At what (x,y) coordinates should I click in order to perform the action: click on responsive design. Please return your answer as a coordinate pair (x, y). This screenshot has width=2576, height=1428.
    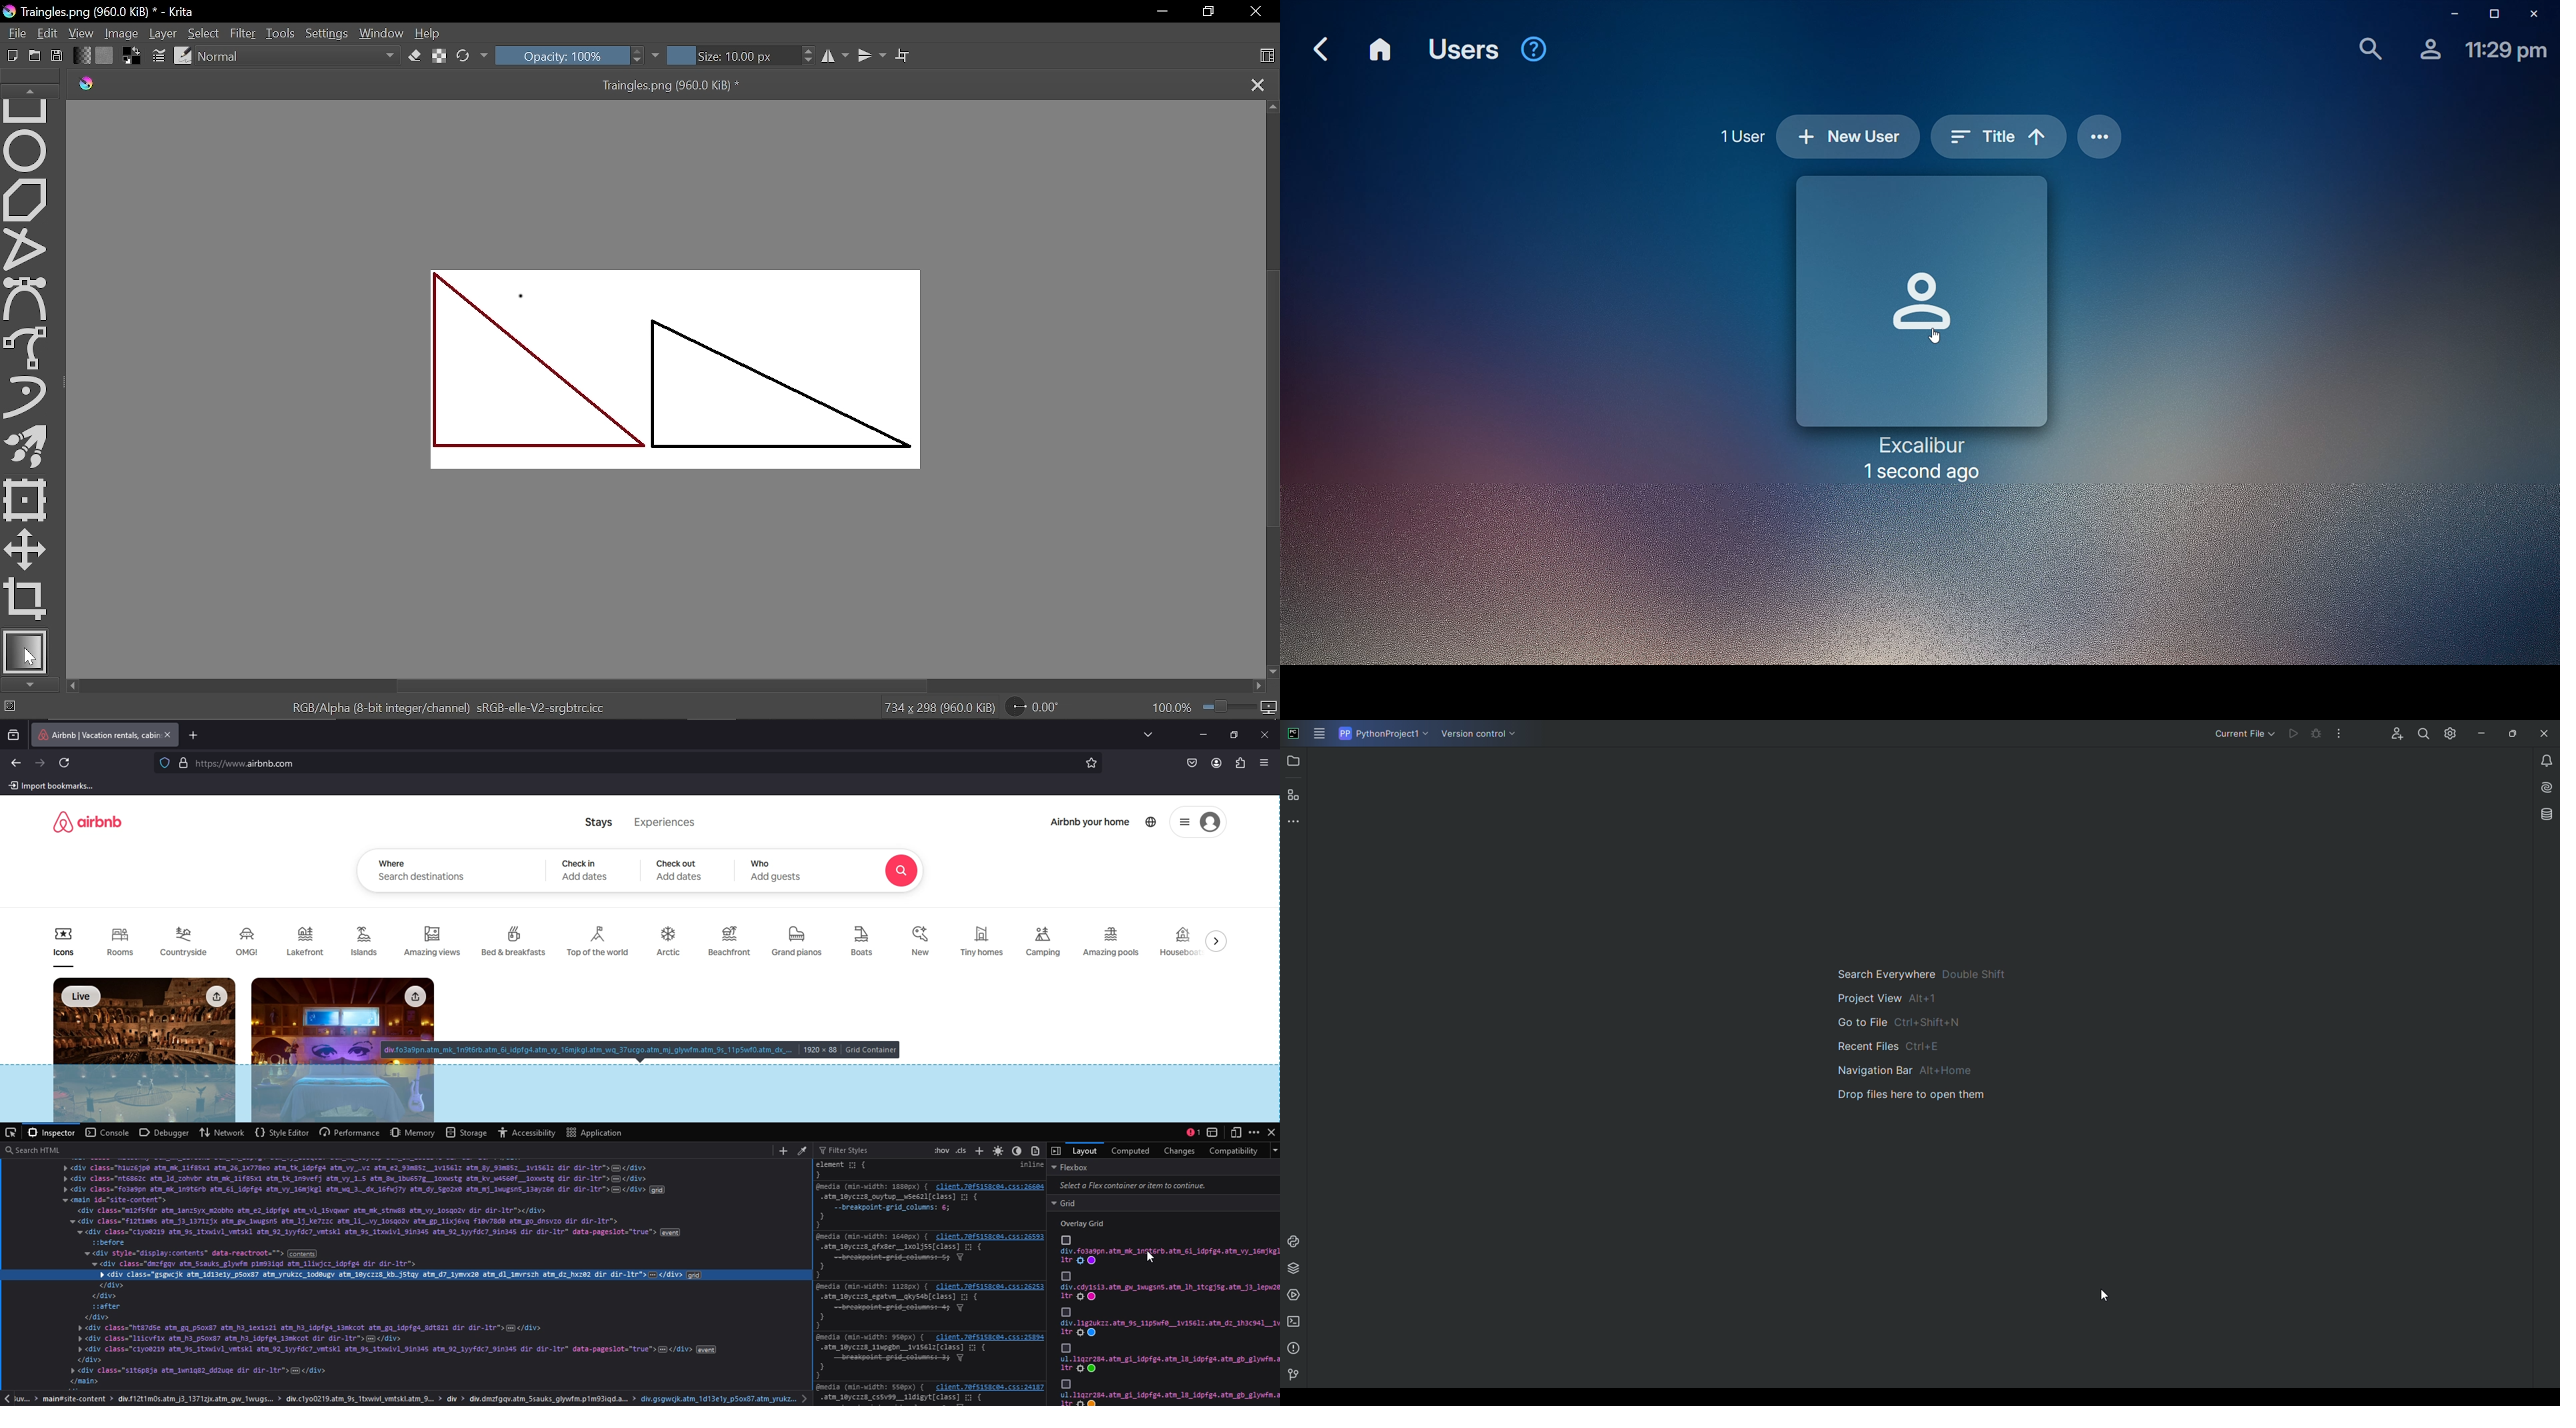
    Looking at the image, I should click on (1237, 1131).